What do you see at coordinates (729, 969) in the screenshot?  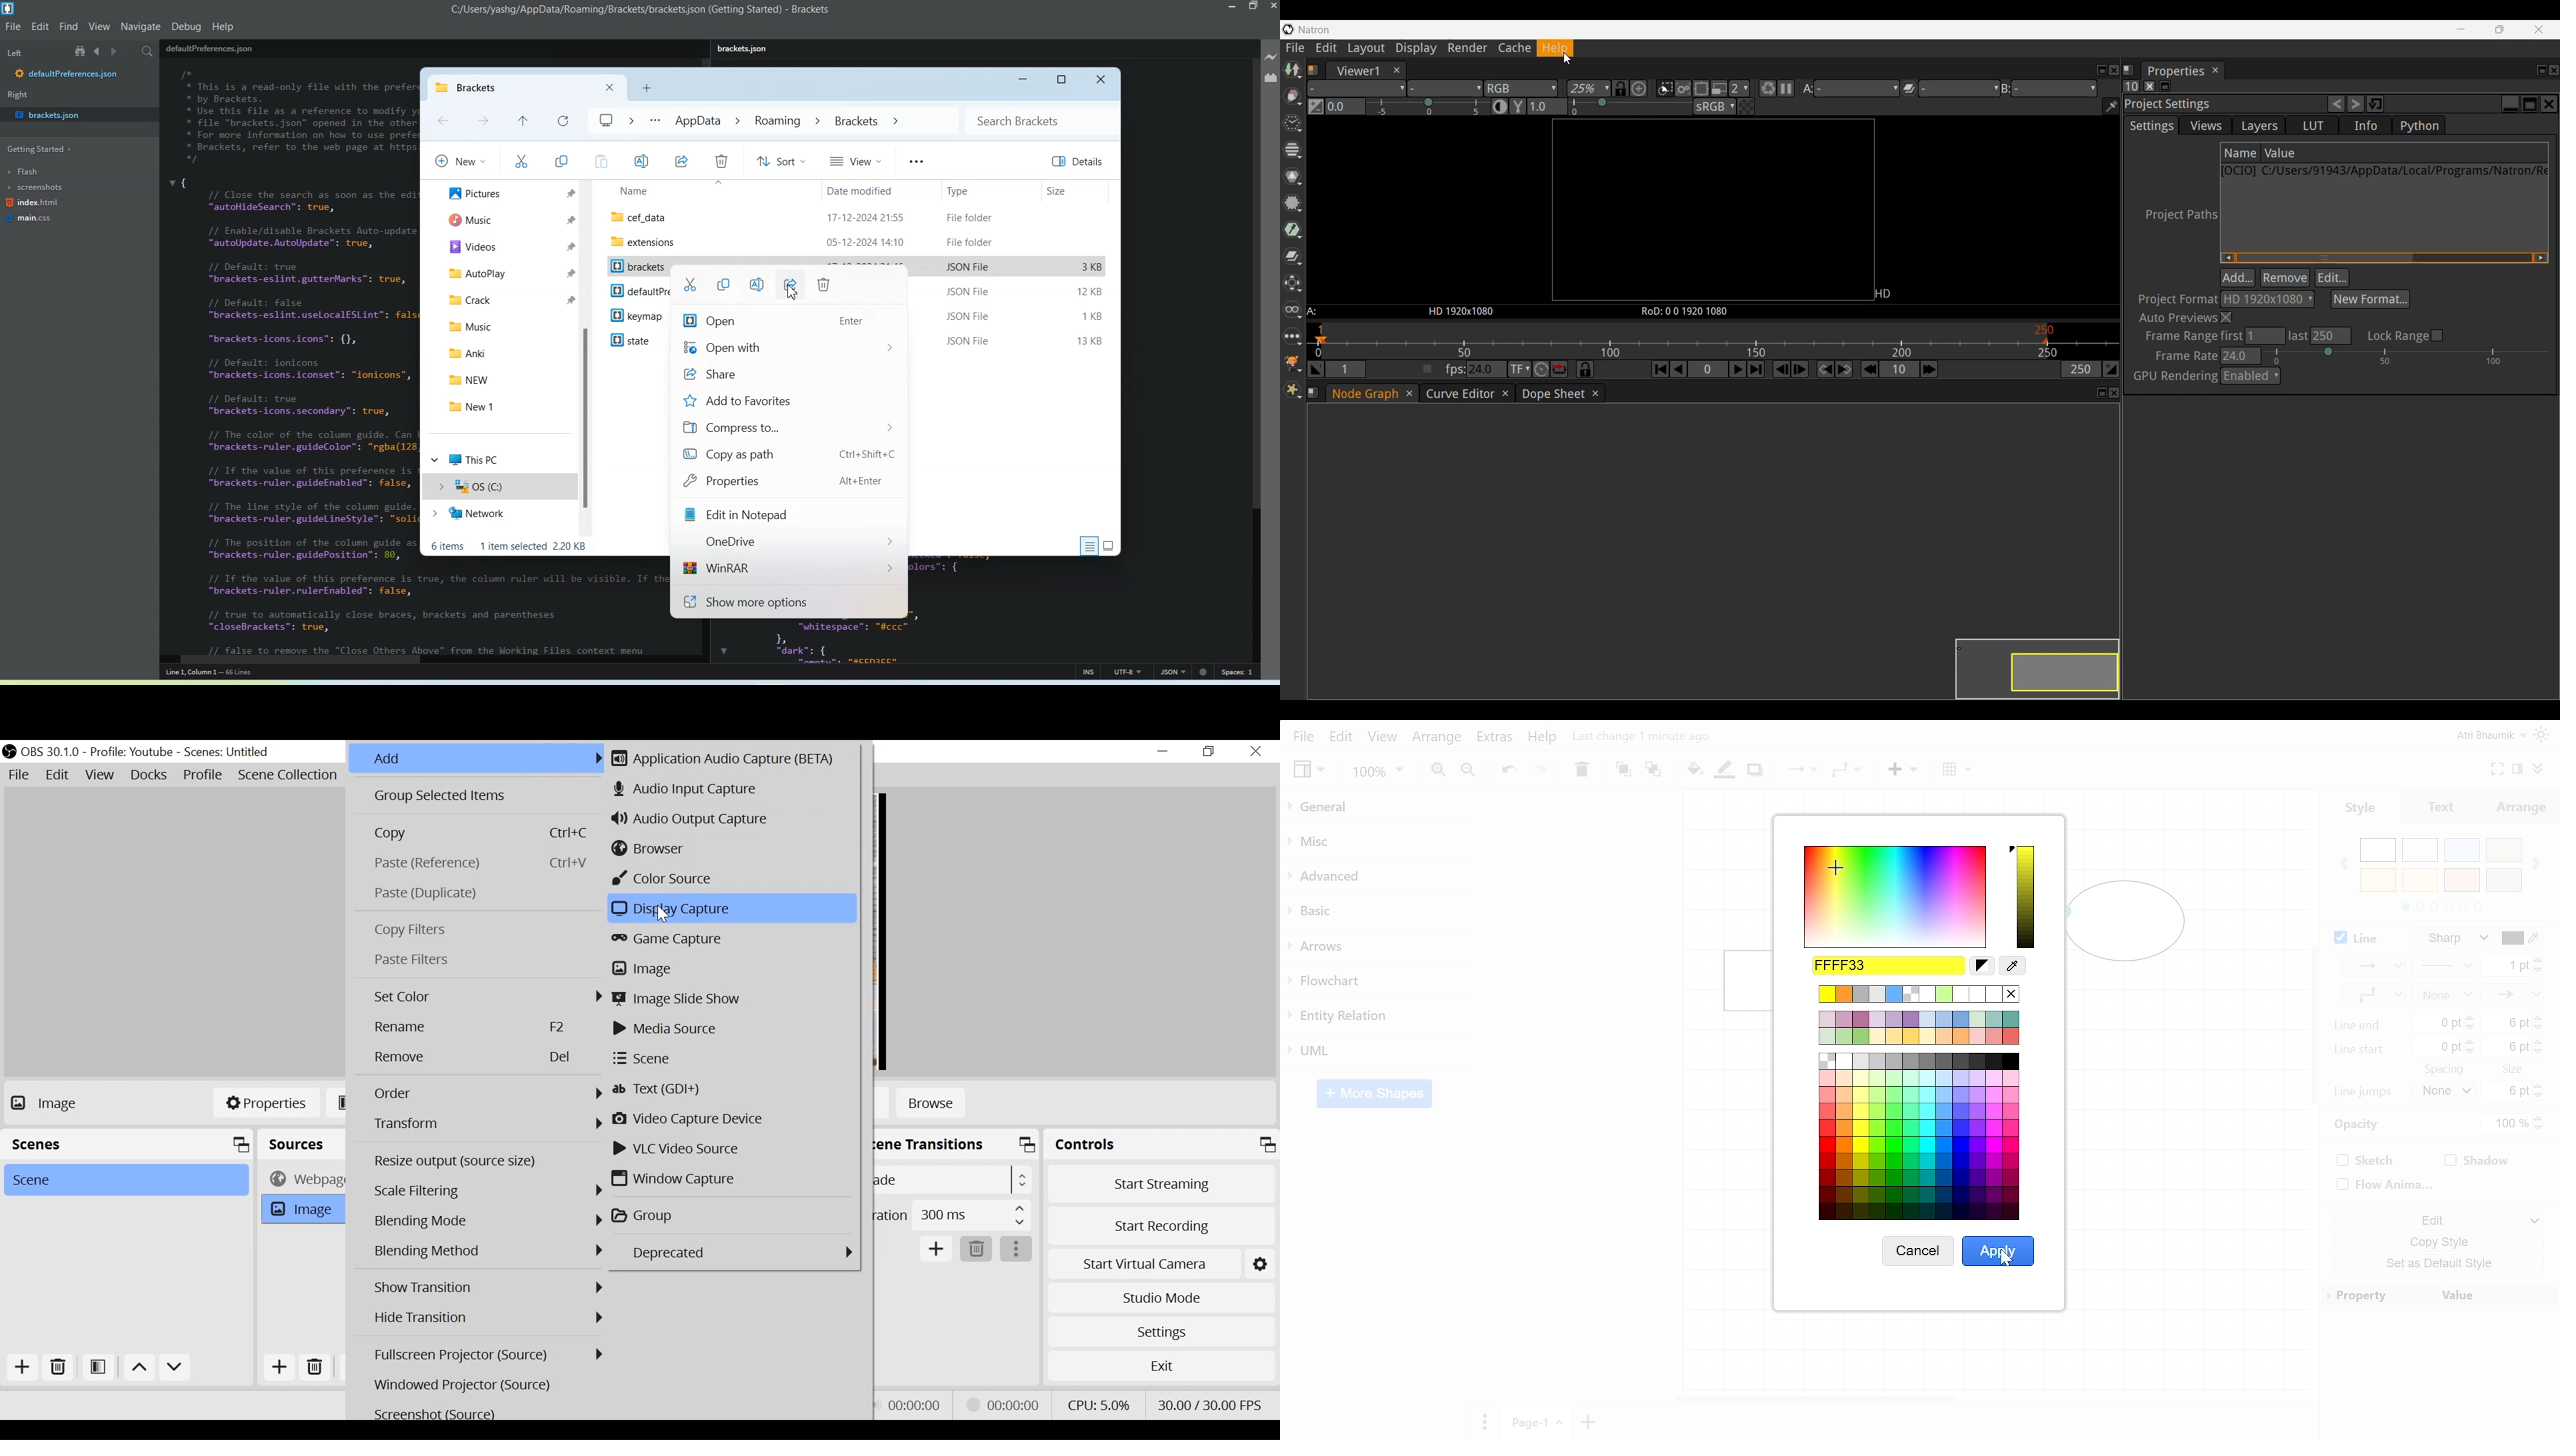 I see `Image` at bounding box center [729, 969].